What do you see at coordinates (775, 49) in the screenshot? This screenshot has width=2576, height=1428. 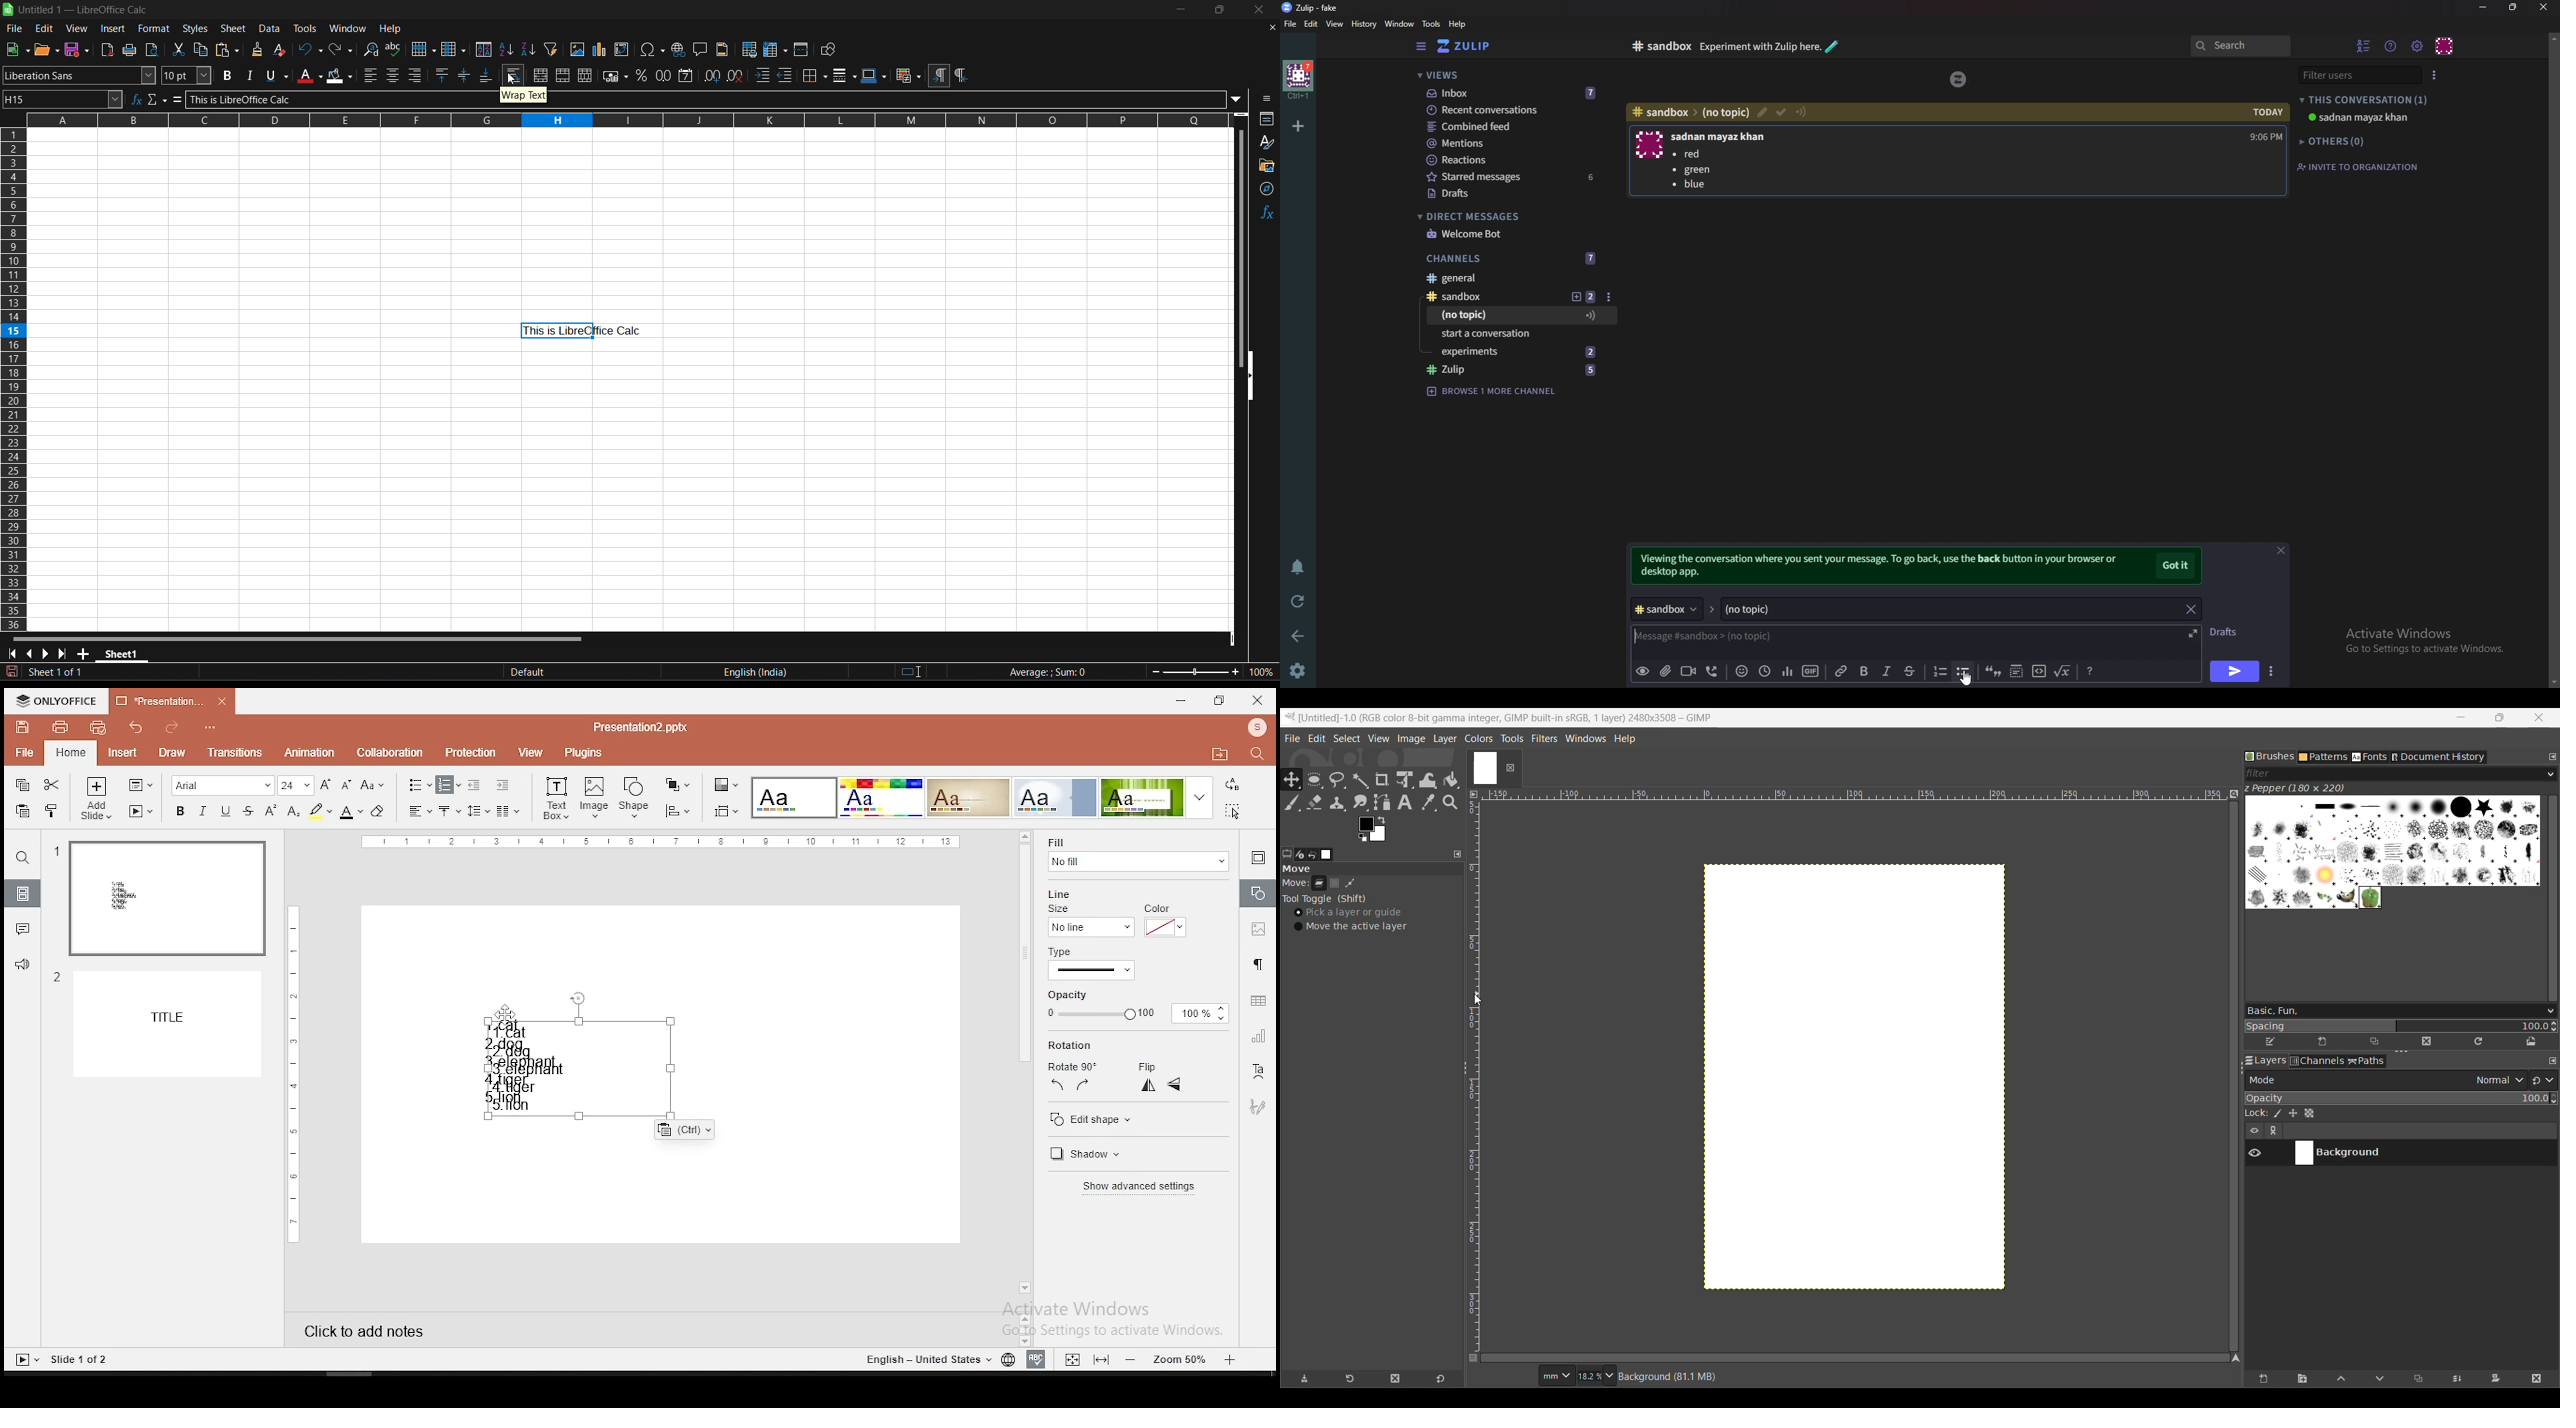 I see `freeze rows nd columns` at bounding box center [775, 49].